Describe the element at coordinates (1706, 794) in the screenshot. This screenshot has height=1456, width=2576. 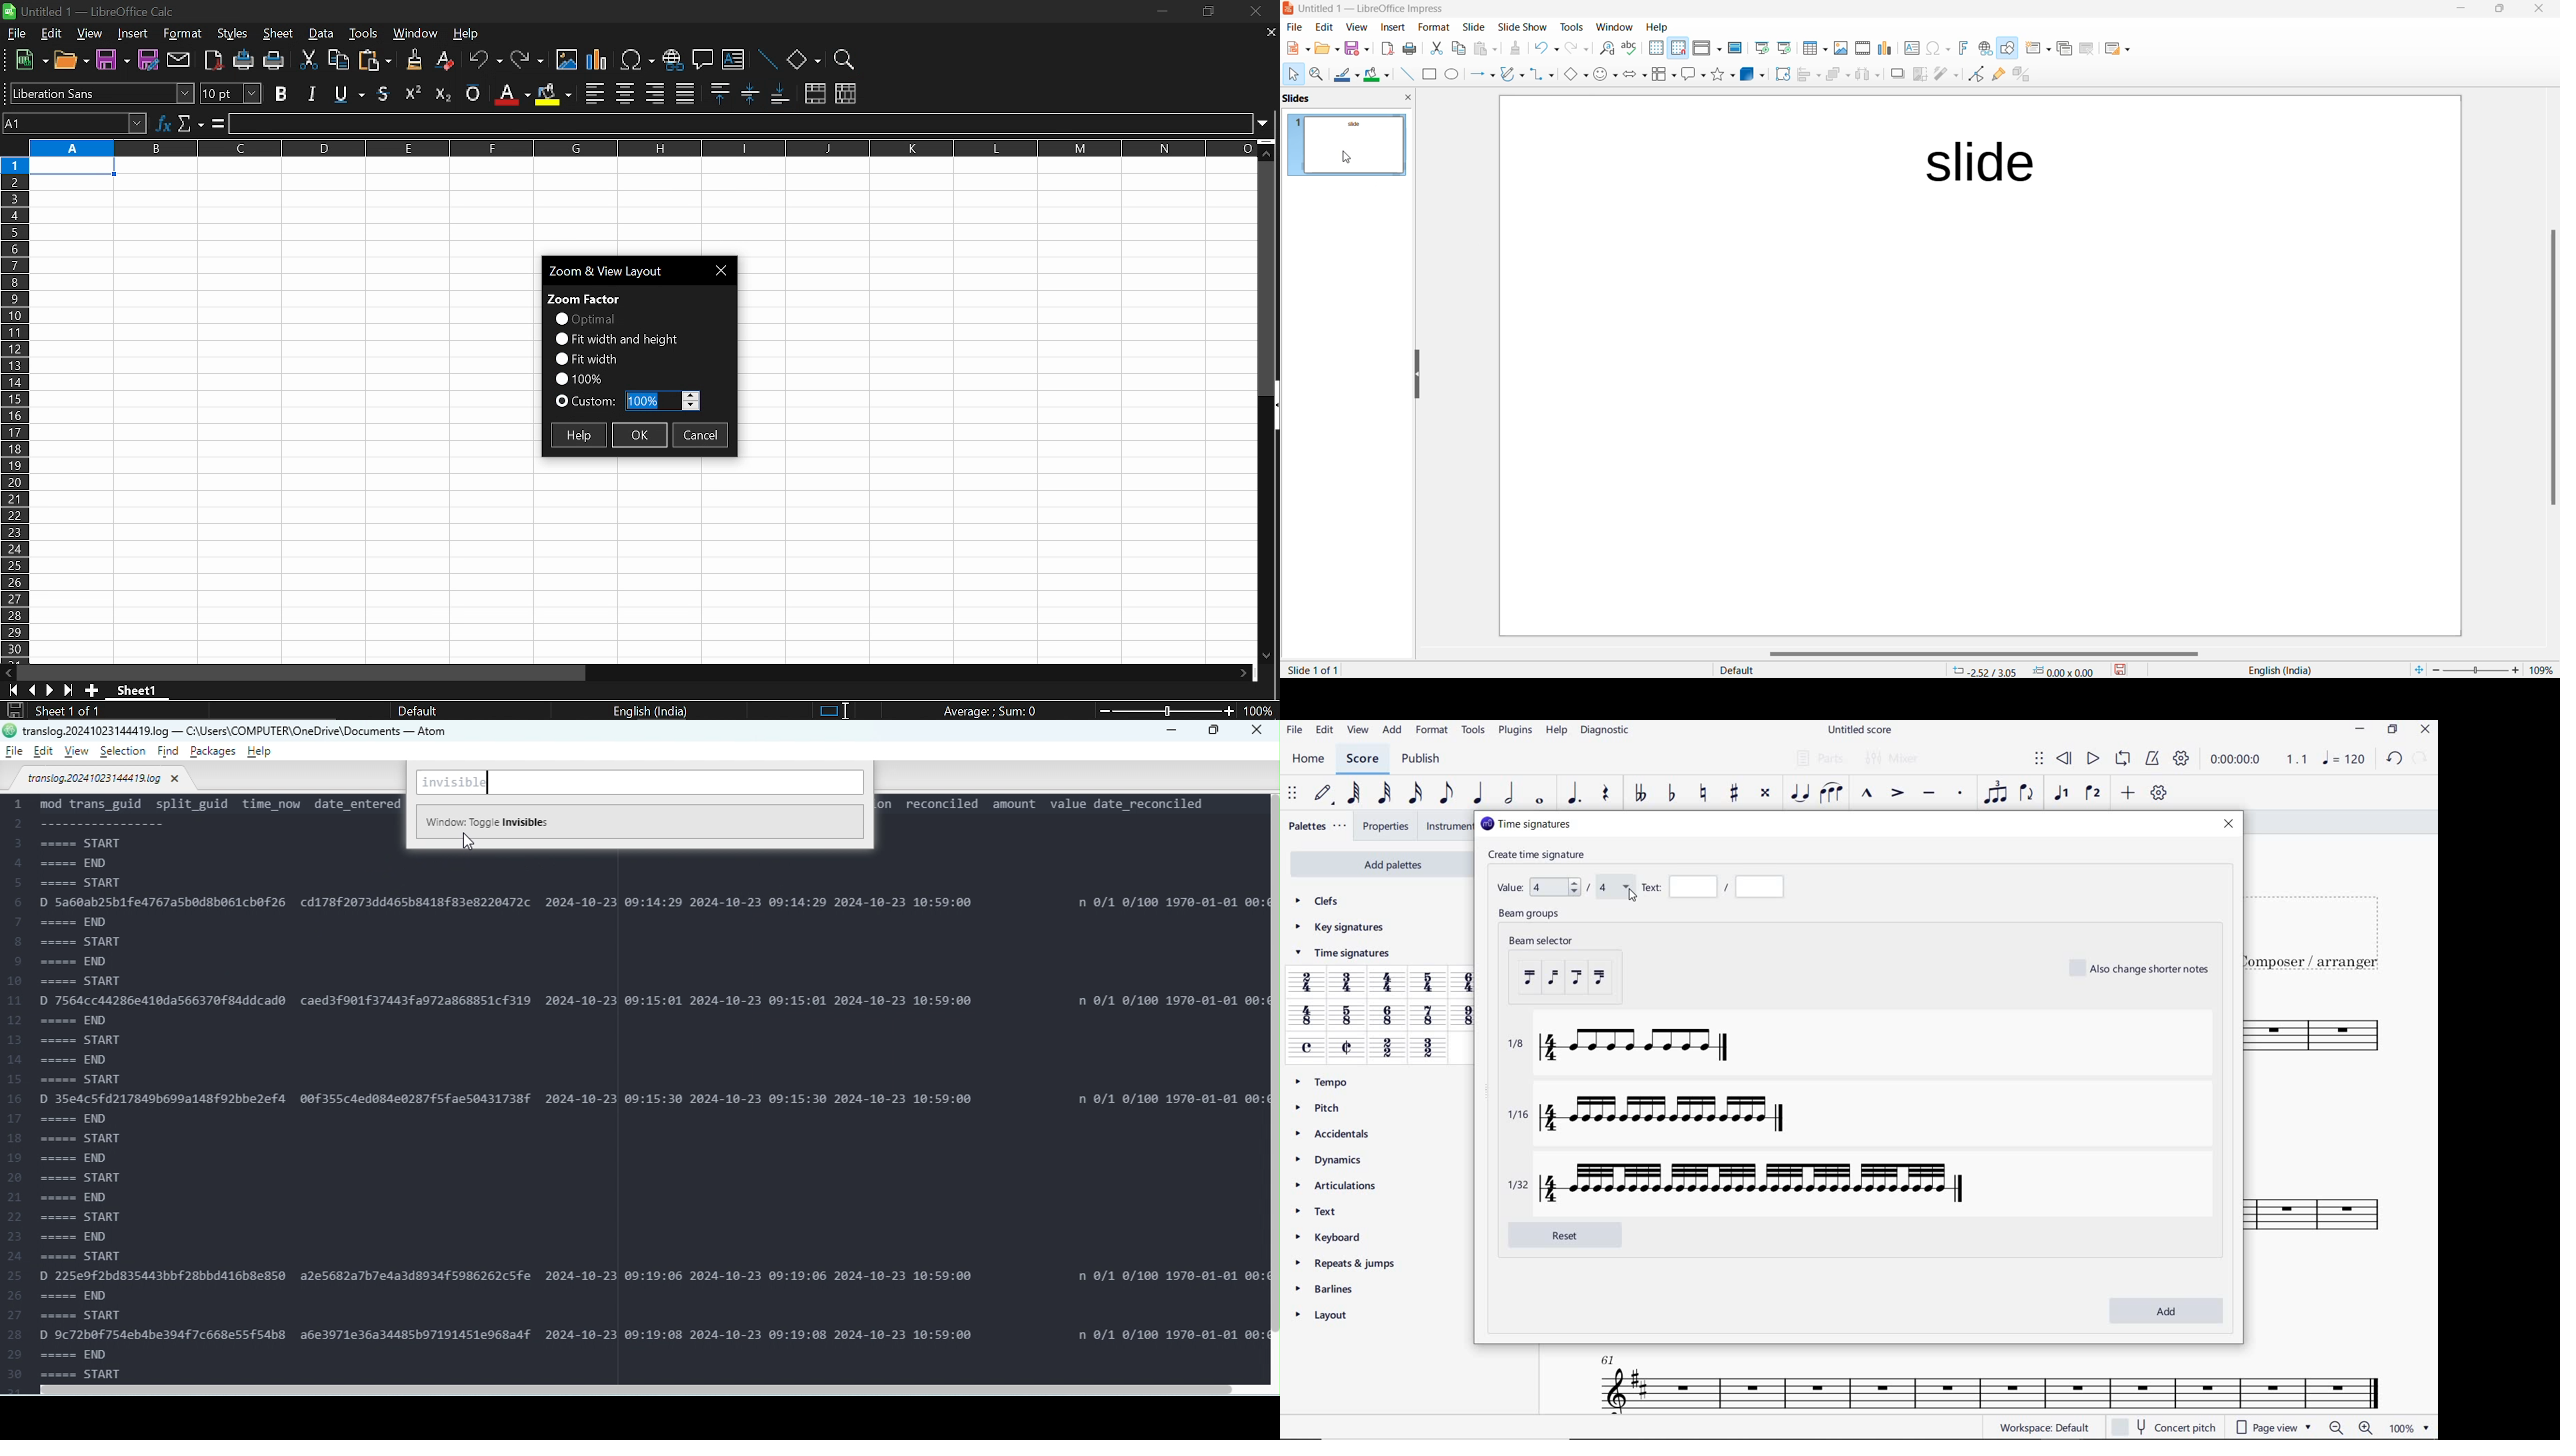
I see `TOGGLE NATURAL` at that location.